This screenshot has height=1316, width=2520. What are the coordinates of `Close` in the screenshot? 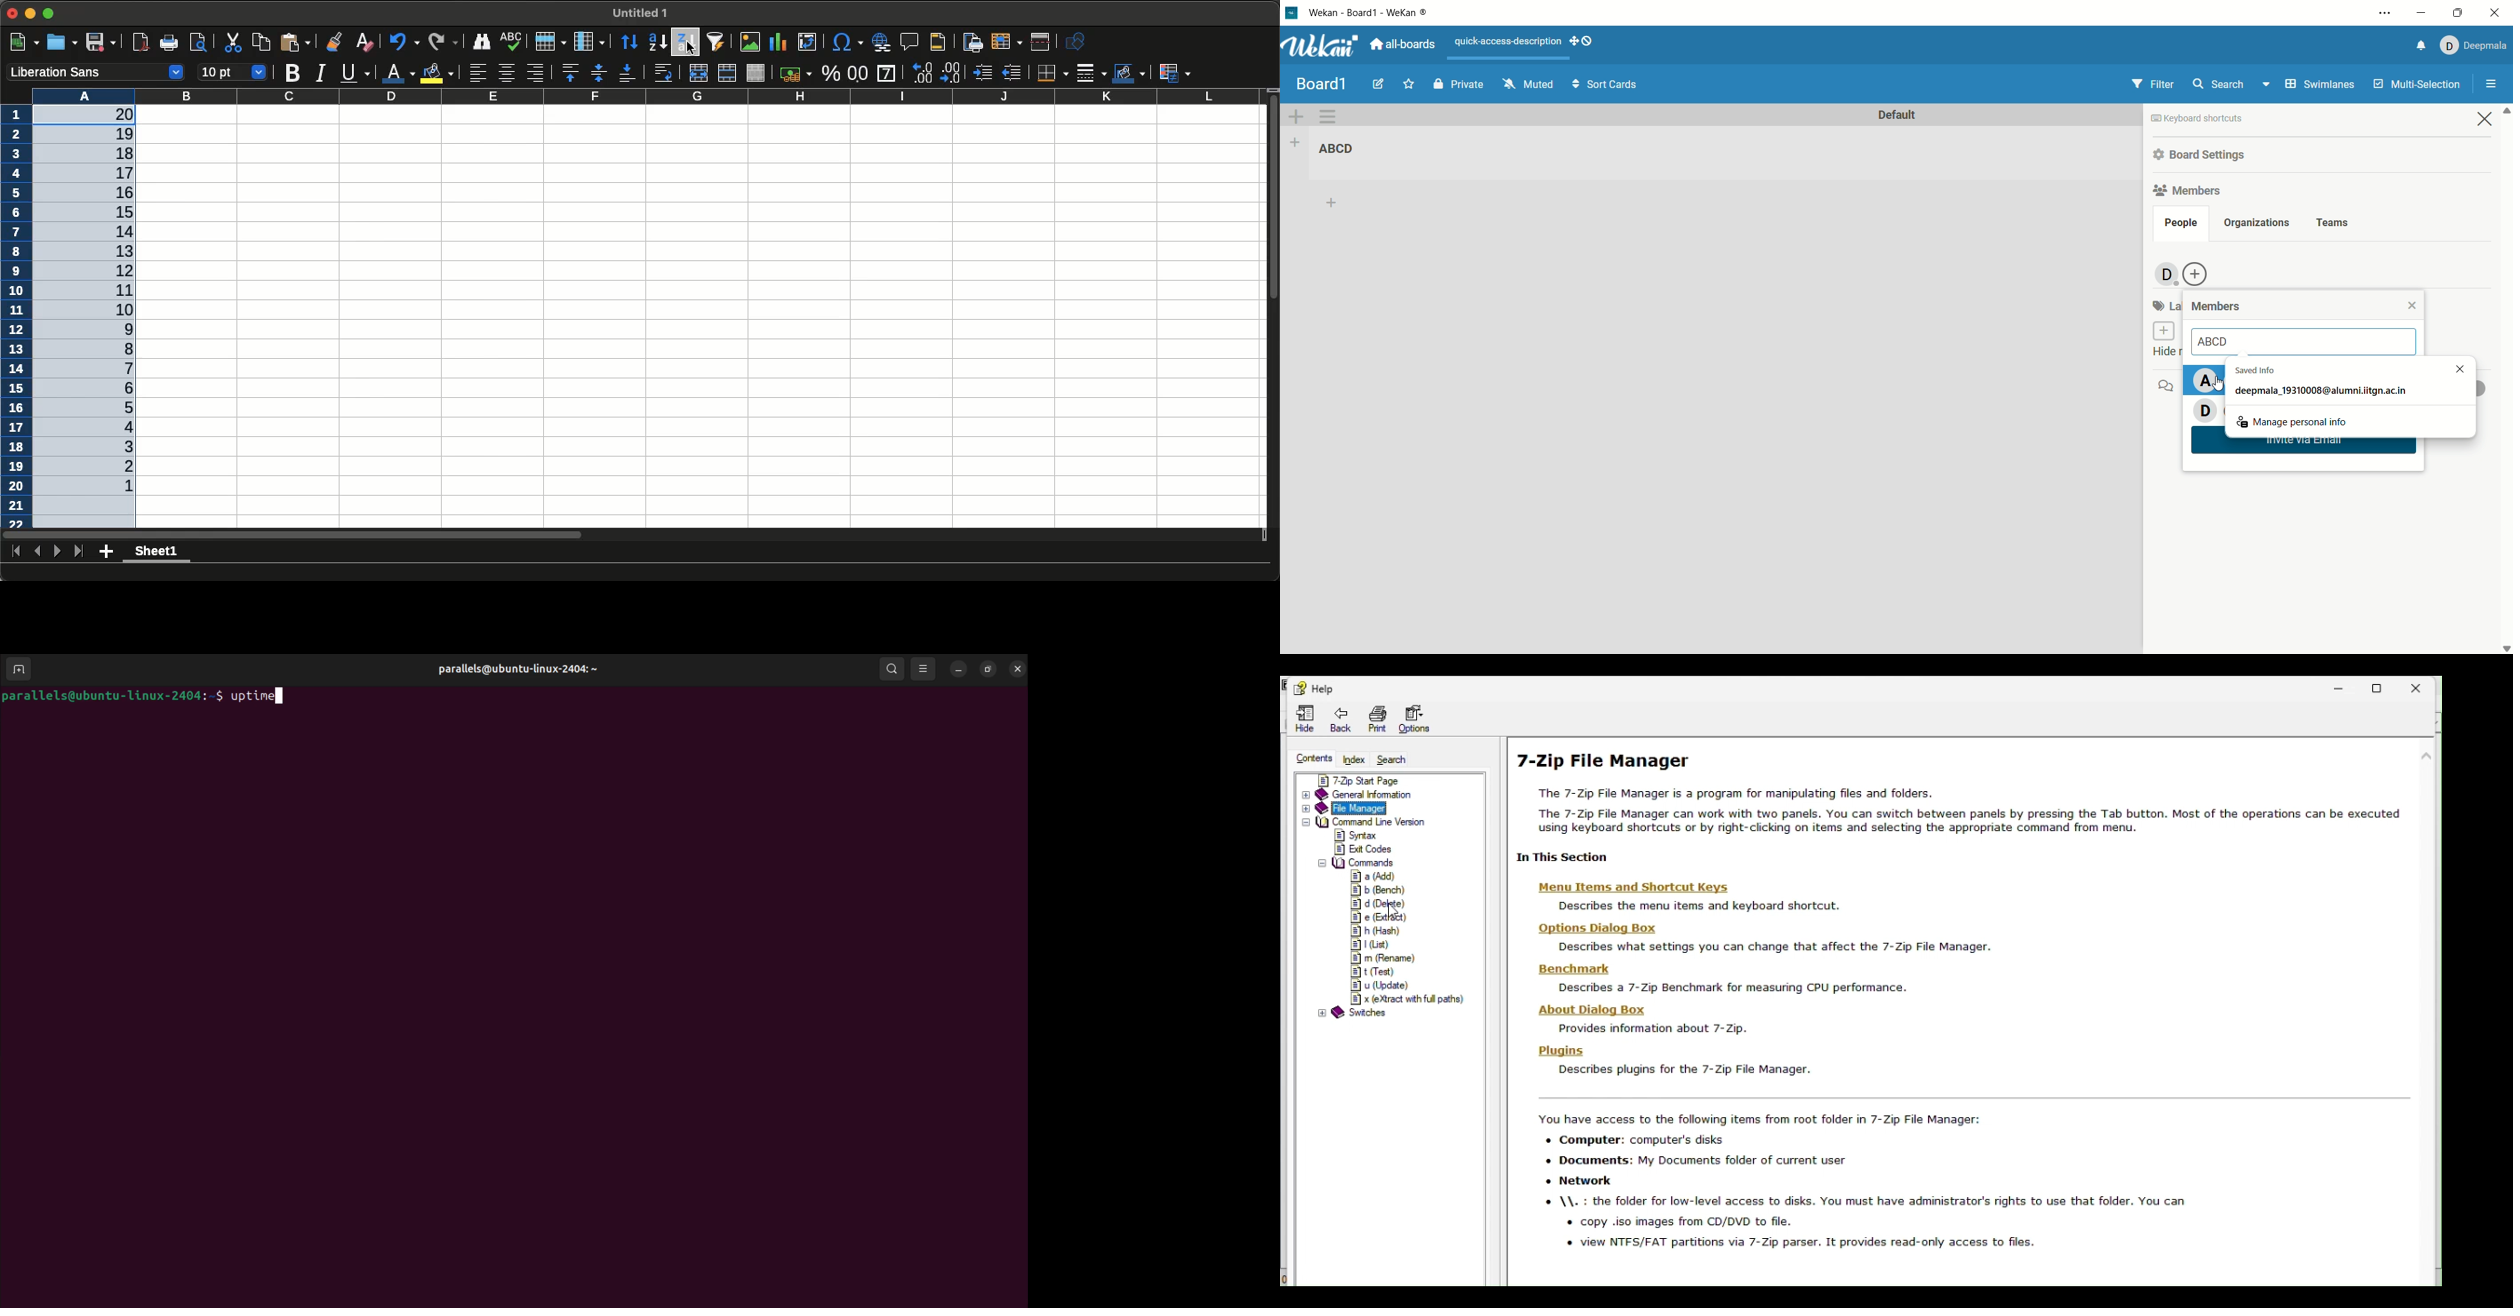 It's located at (14, 14).